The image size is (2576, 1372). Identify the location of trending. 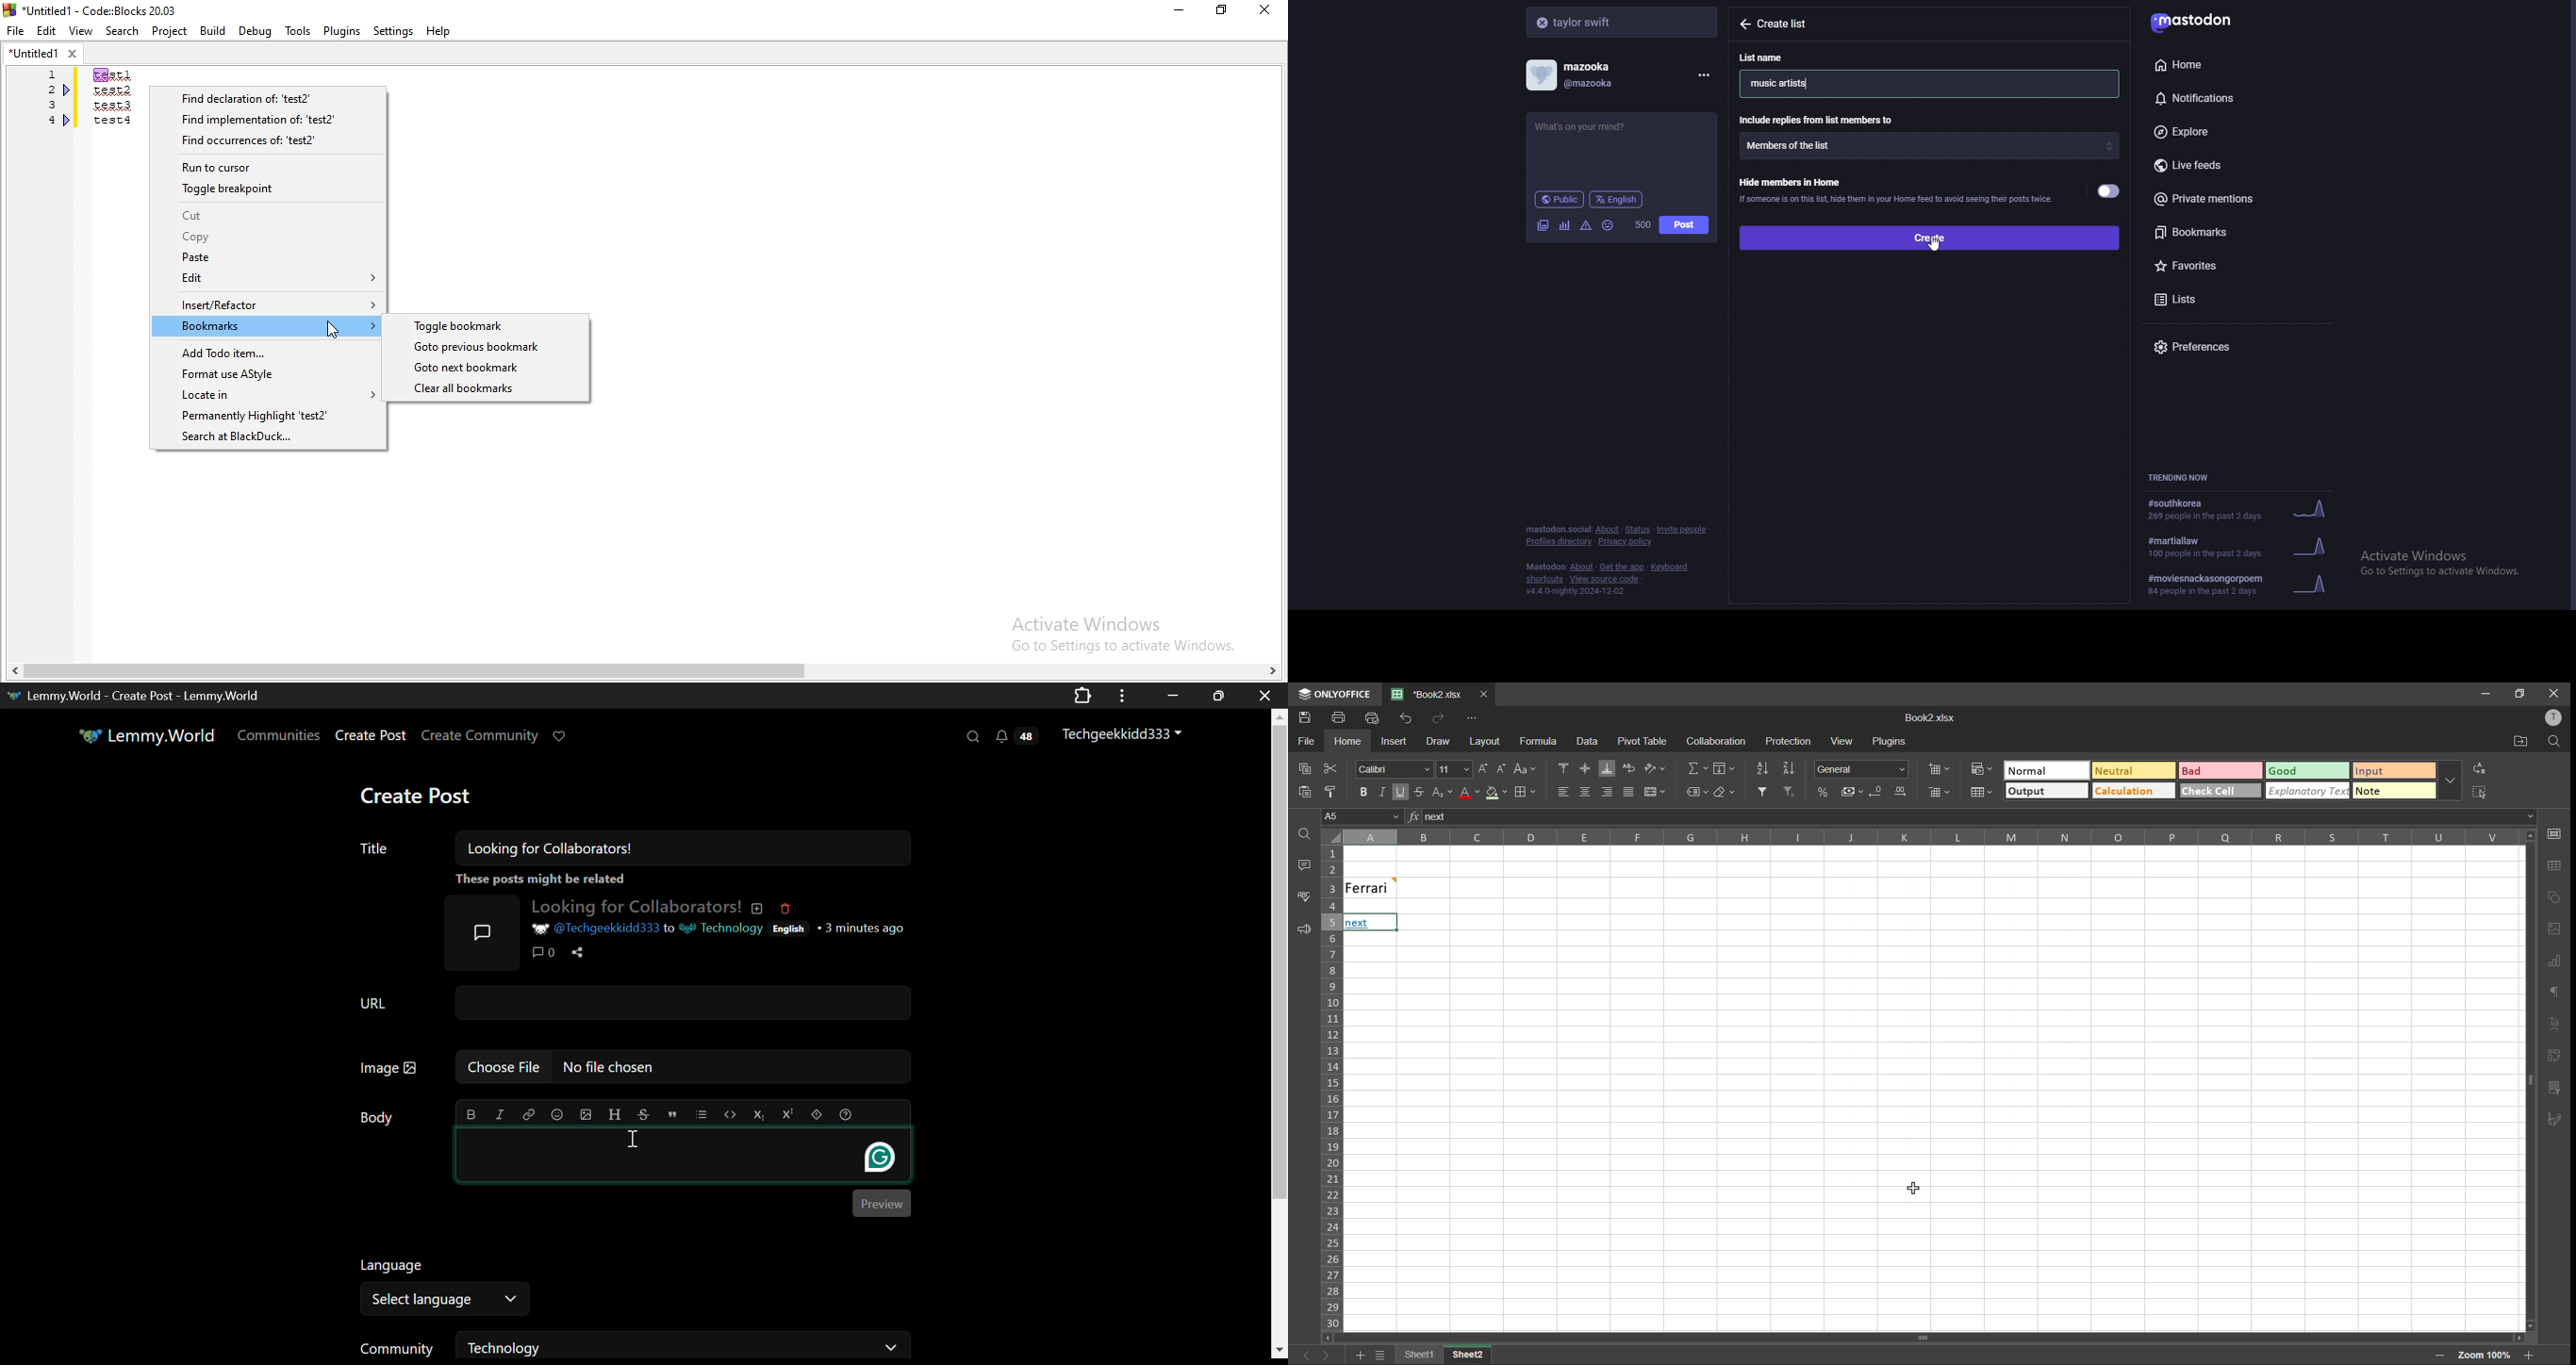
(2247, 546).